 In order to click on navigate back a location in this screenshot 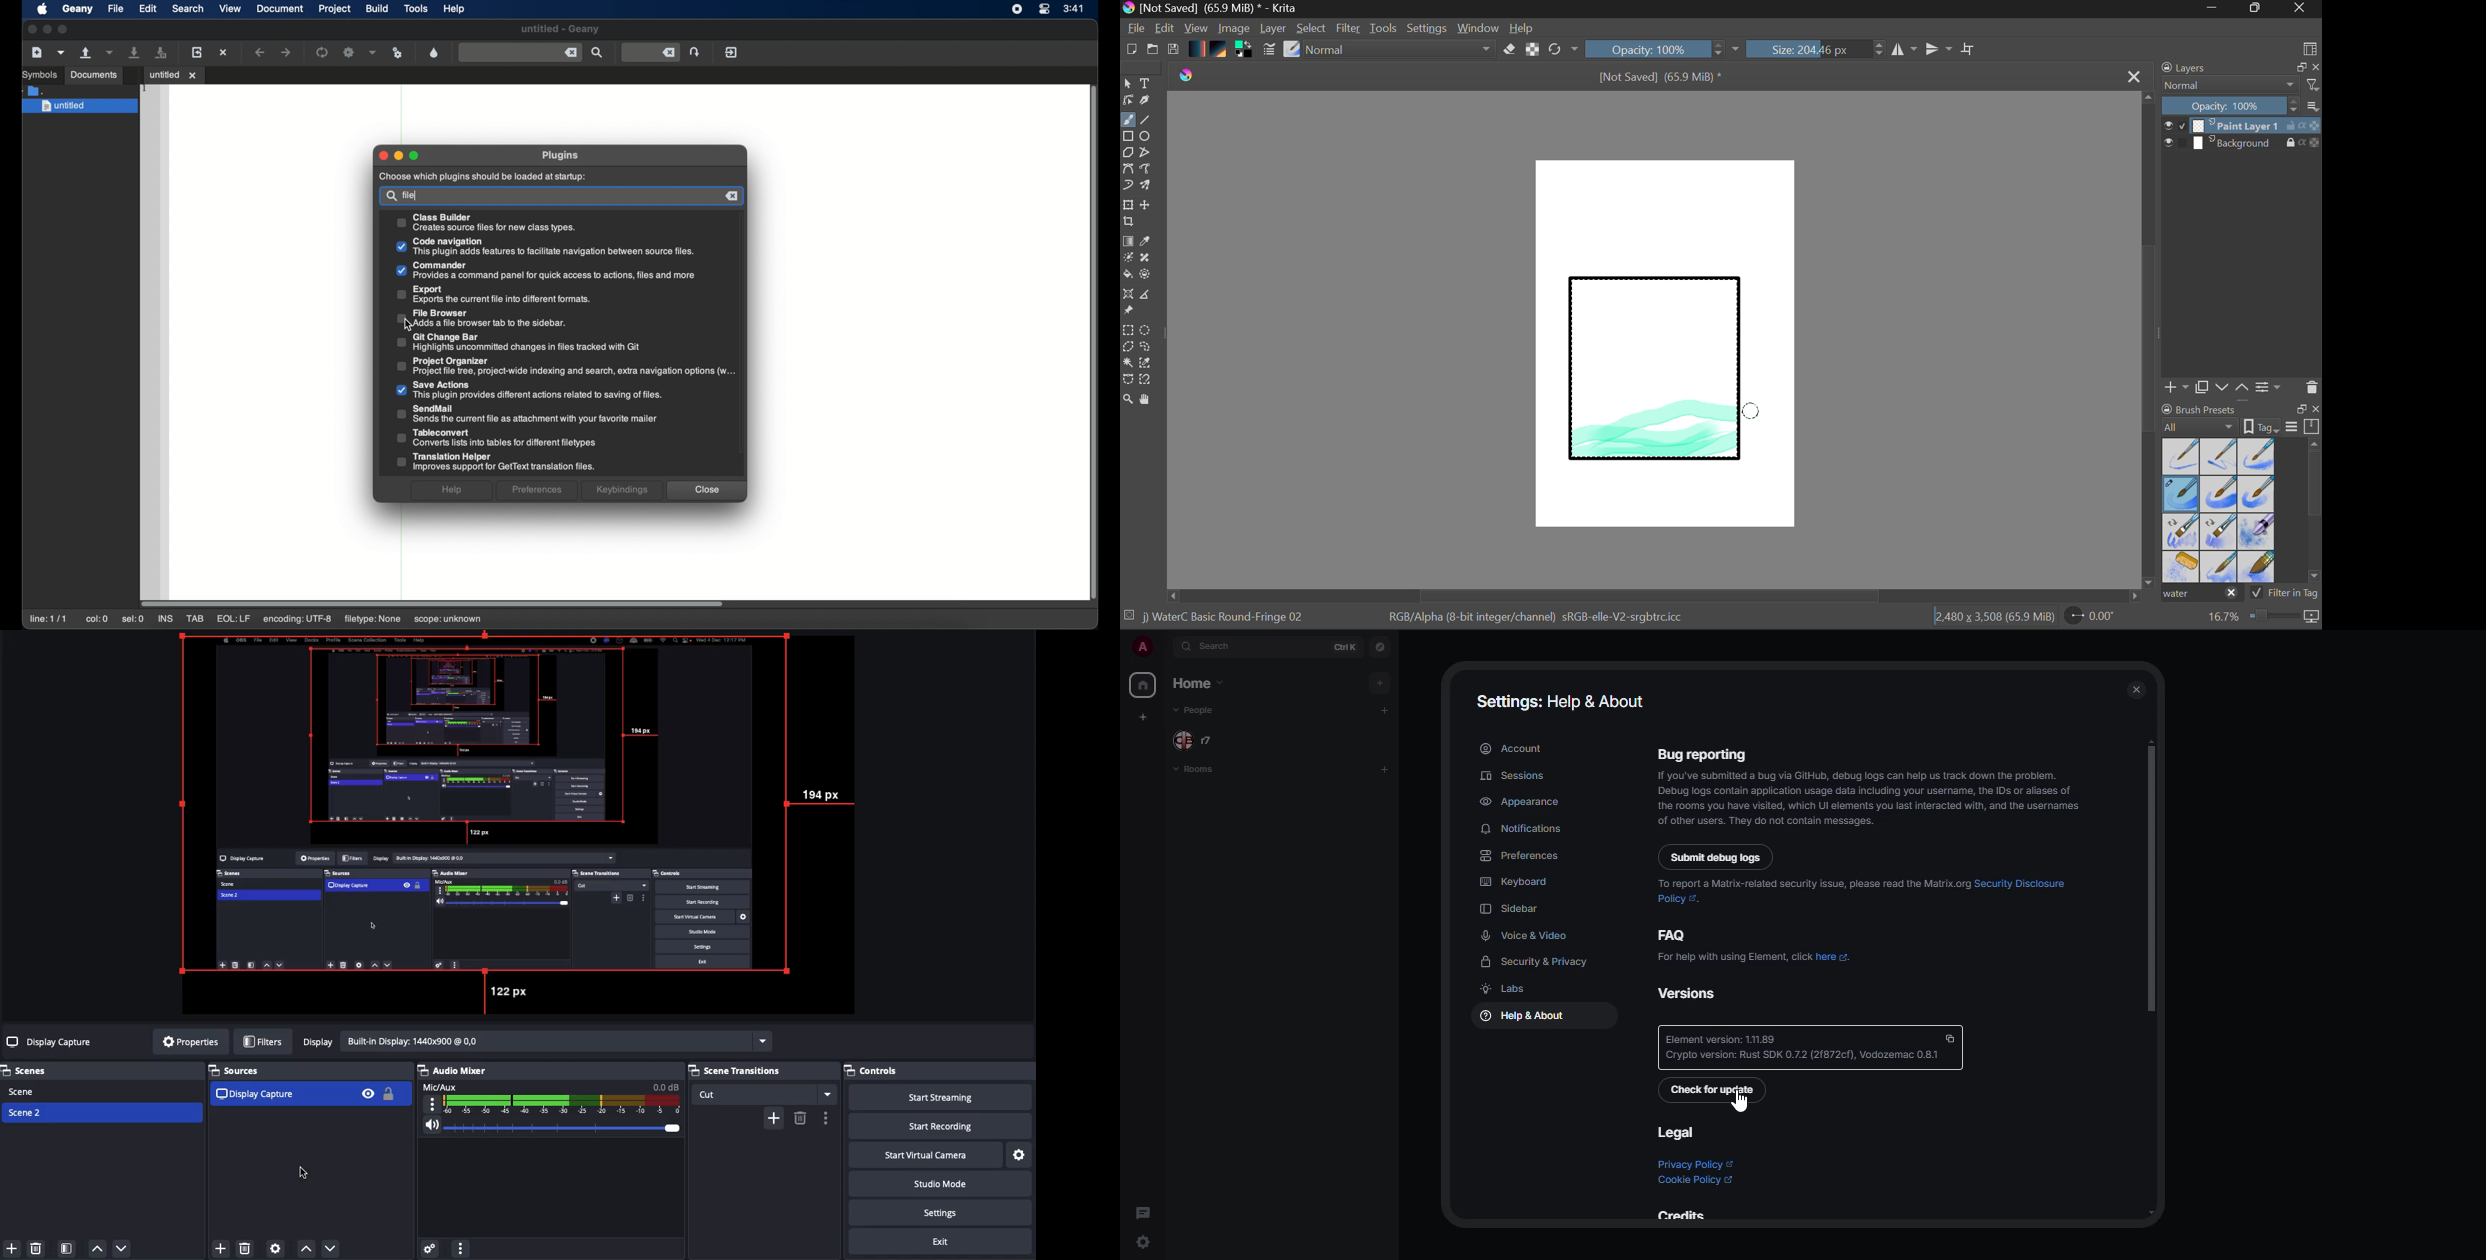, I will do `click(261, 52)`.